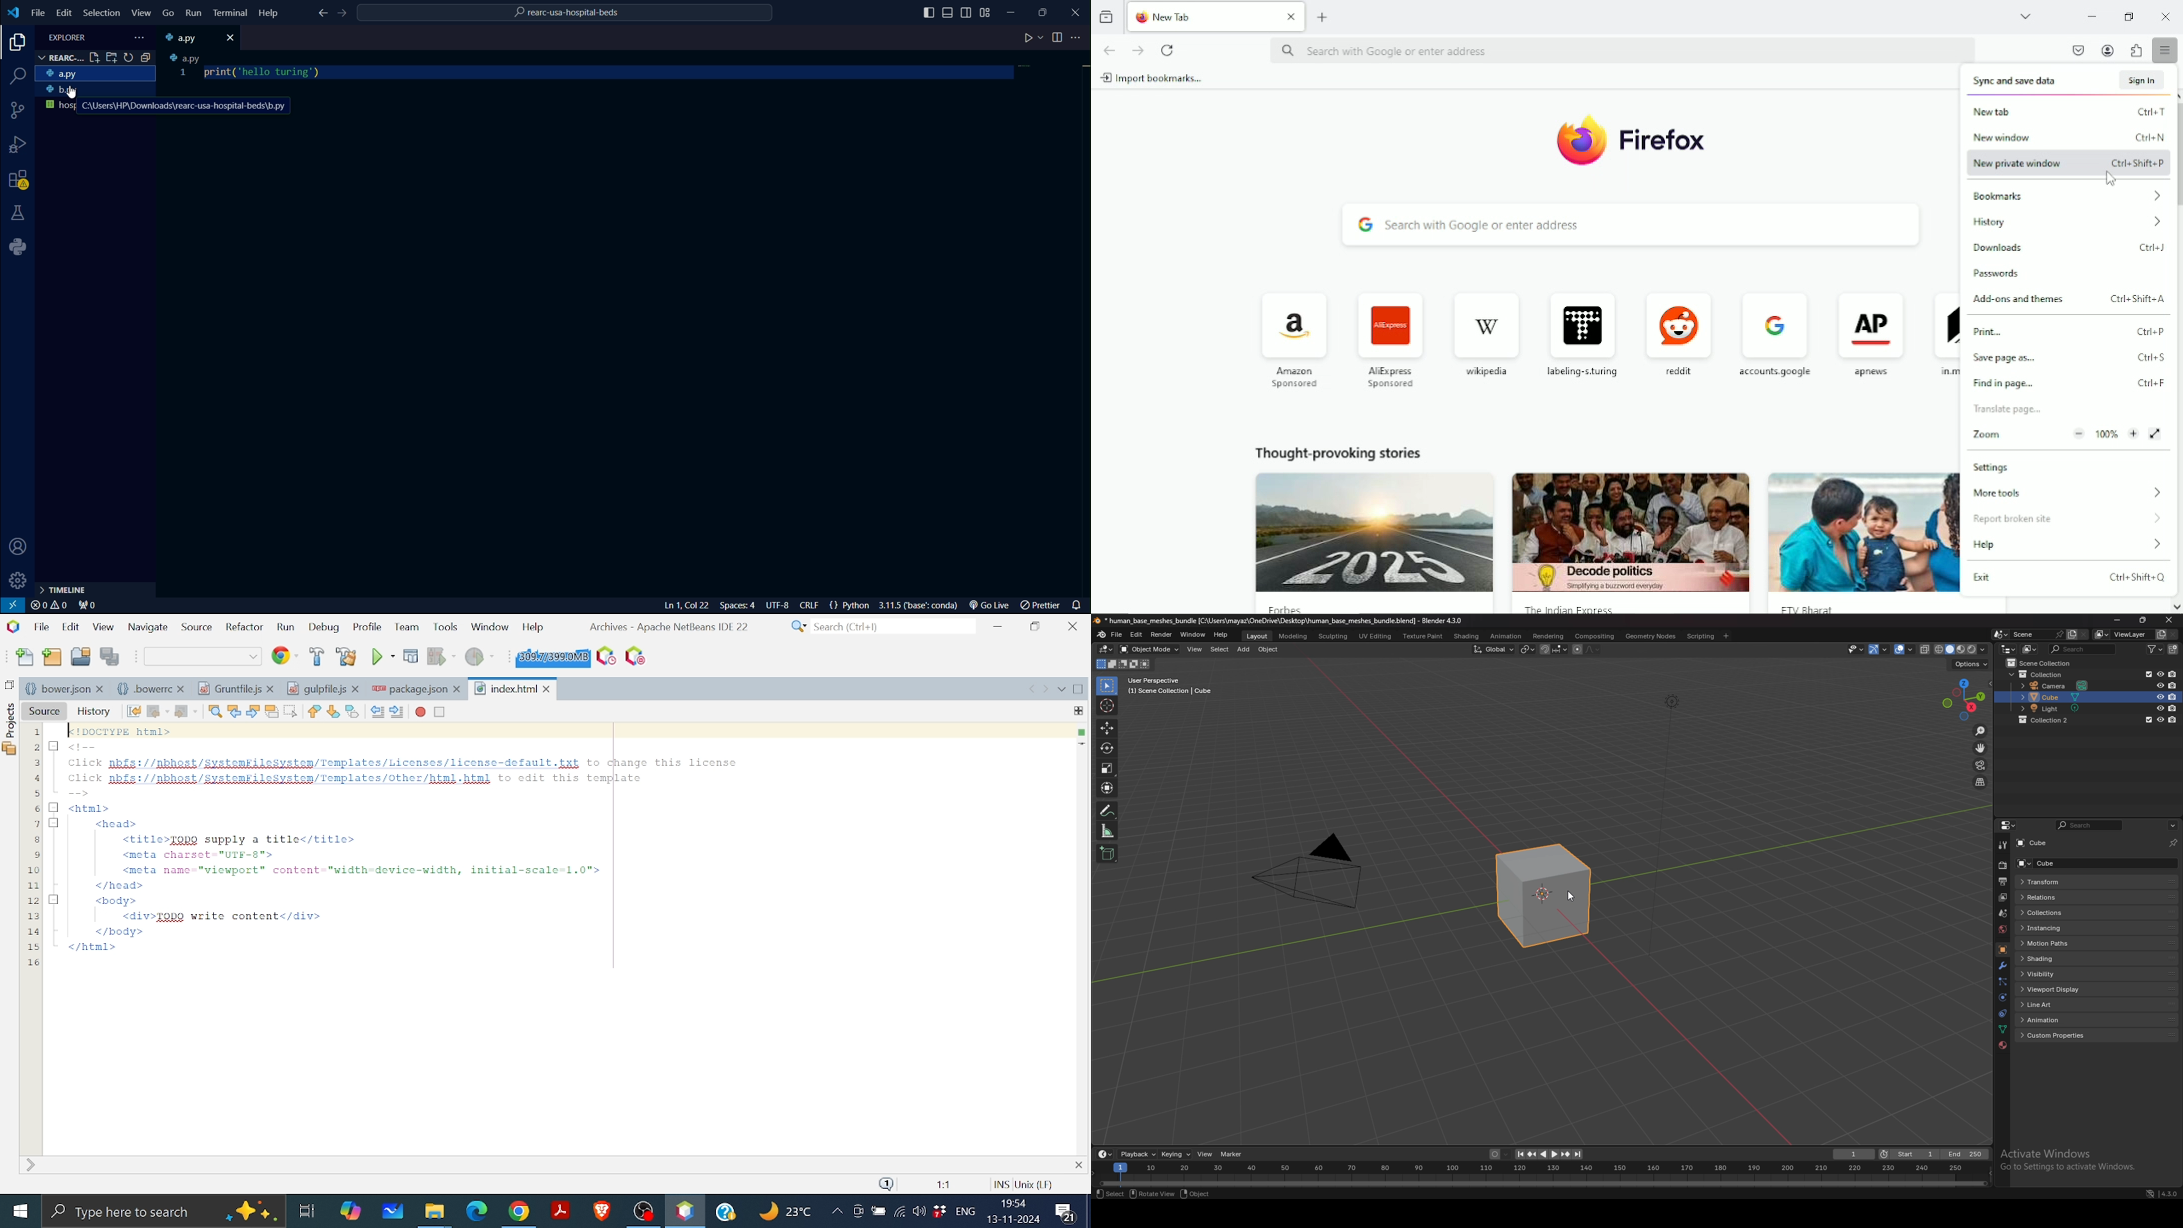 The height and width of the screenshot is (1232, 2184). I want to click on add cube, so click(1107, 853).